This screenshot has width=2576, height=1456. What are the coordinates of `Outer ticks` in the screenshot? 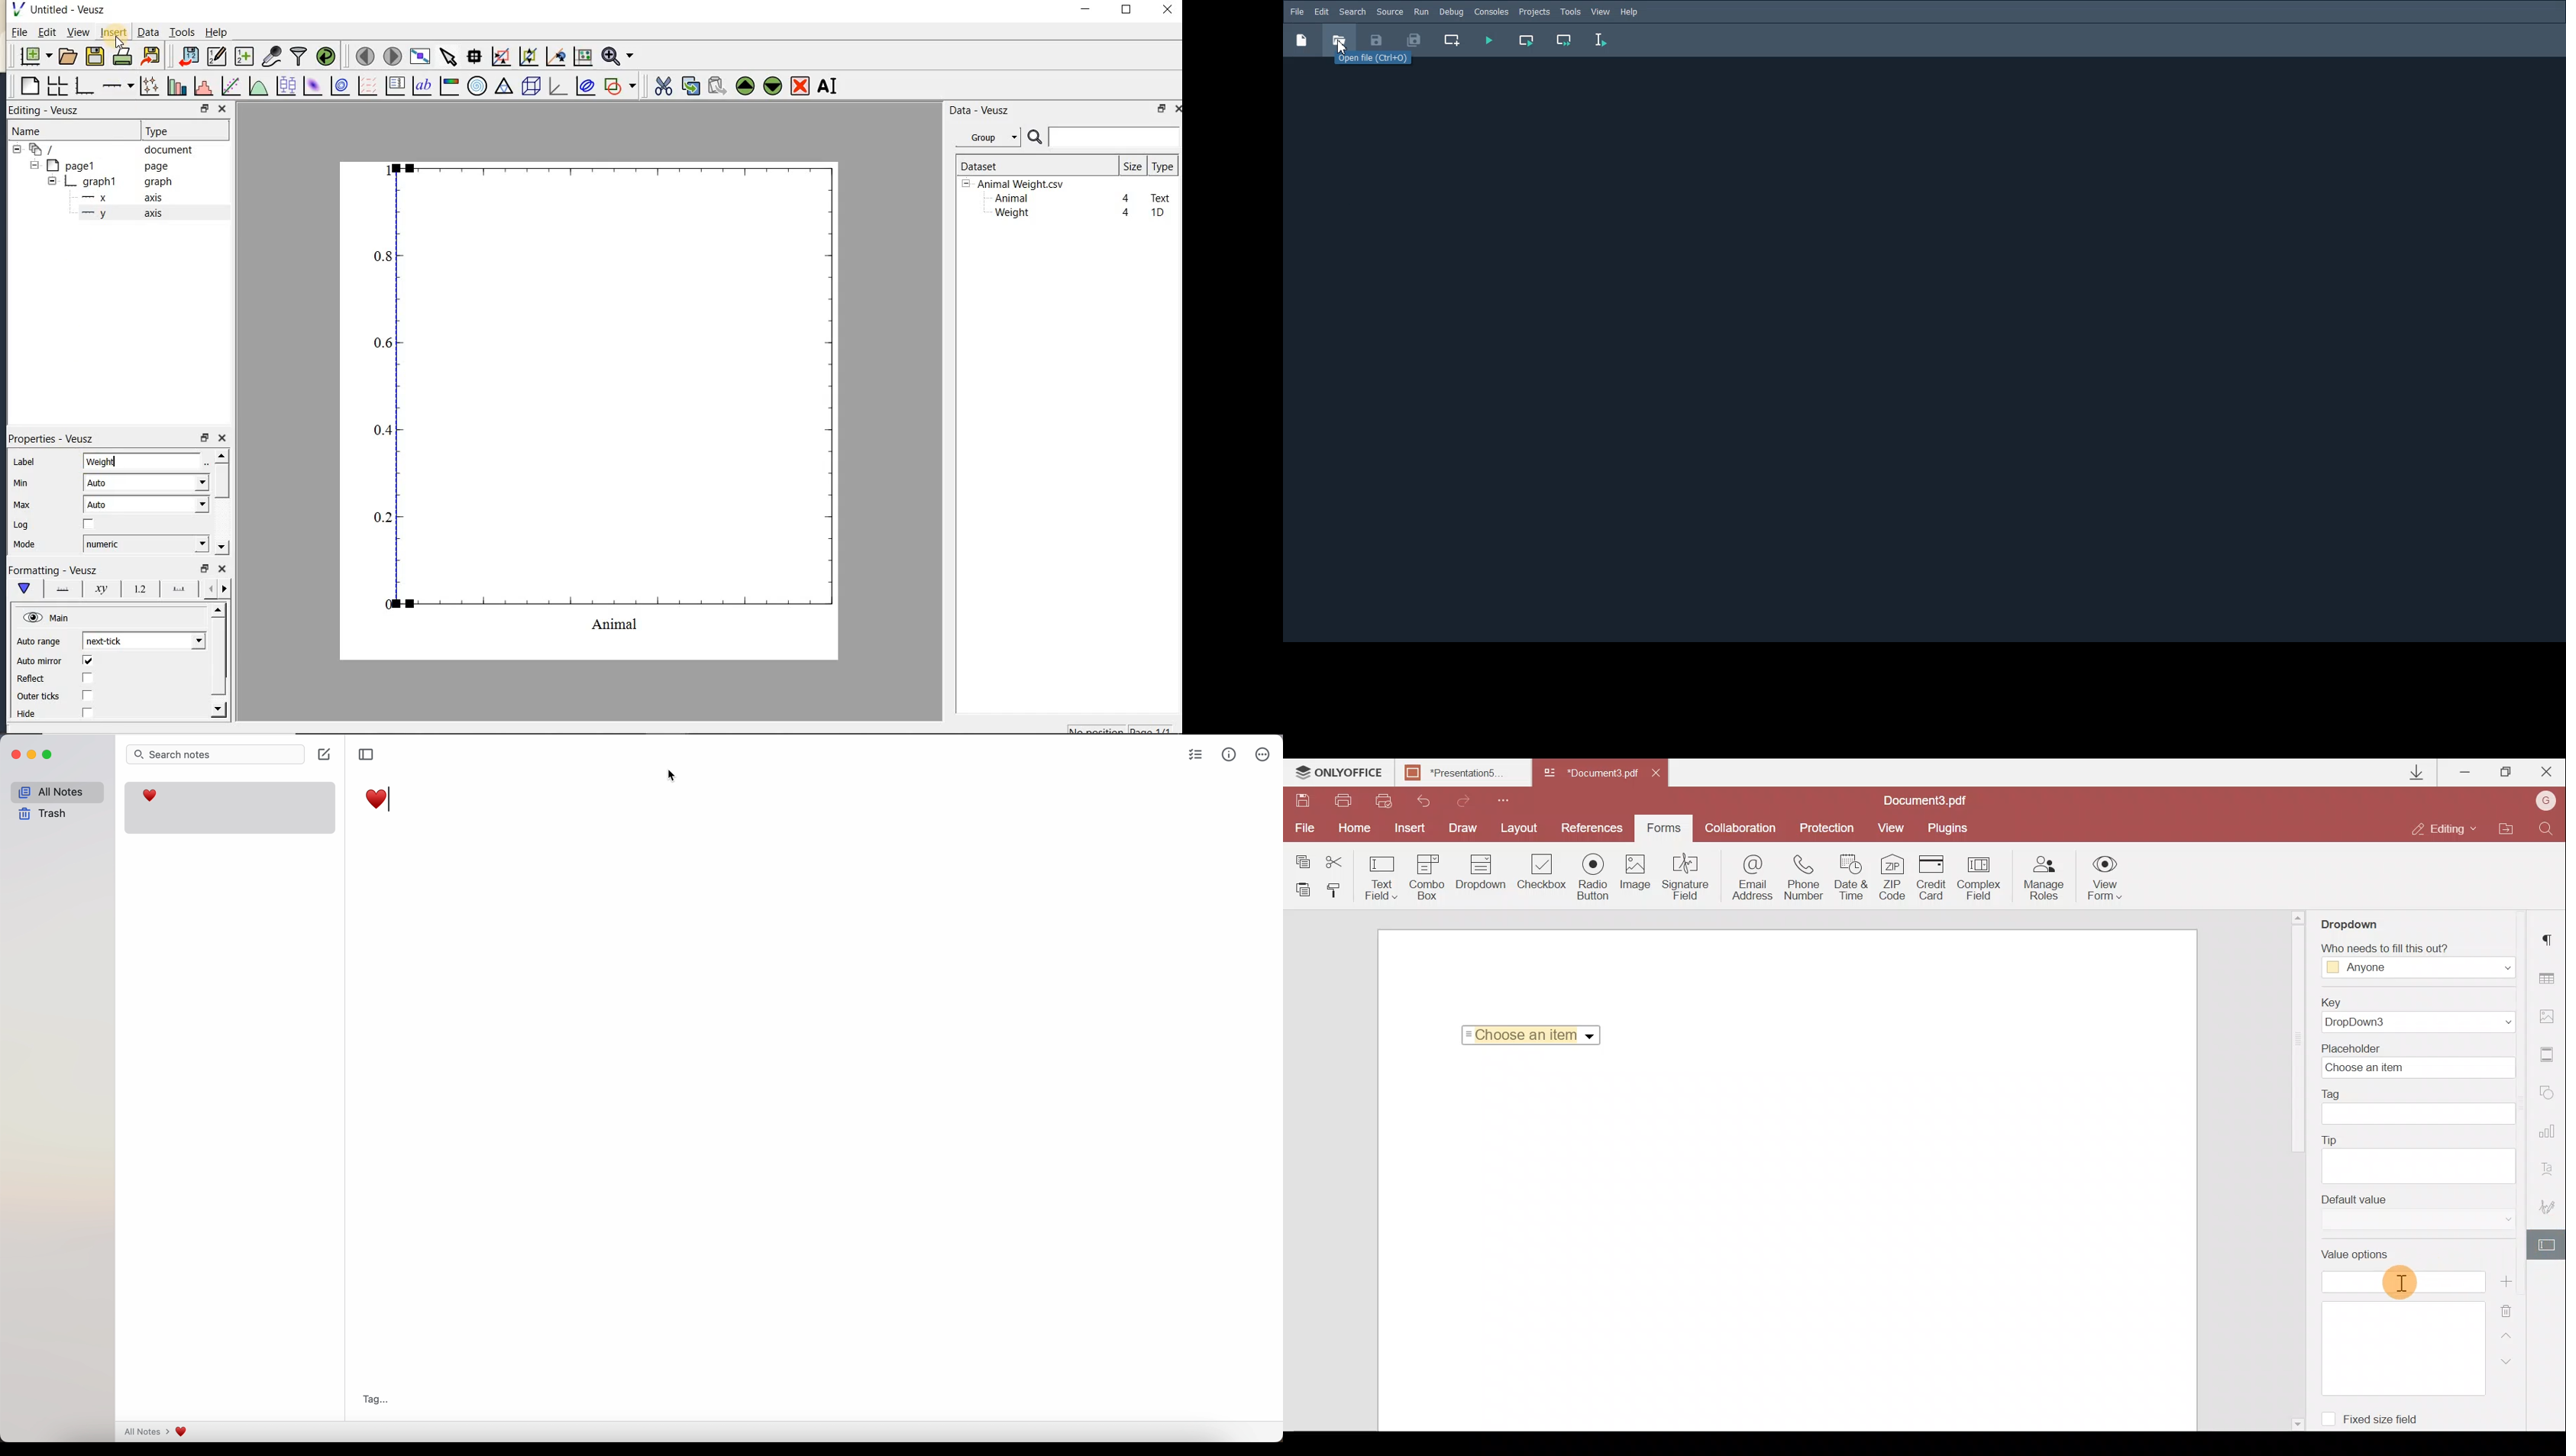 It's located at (40, 696).